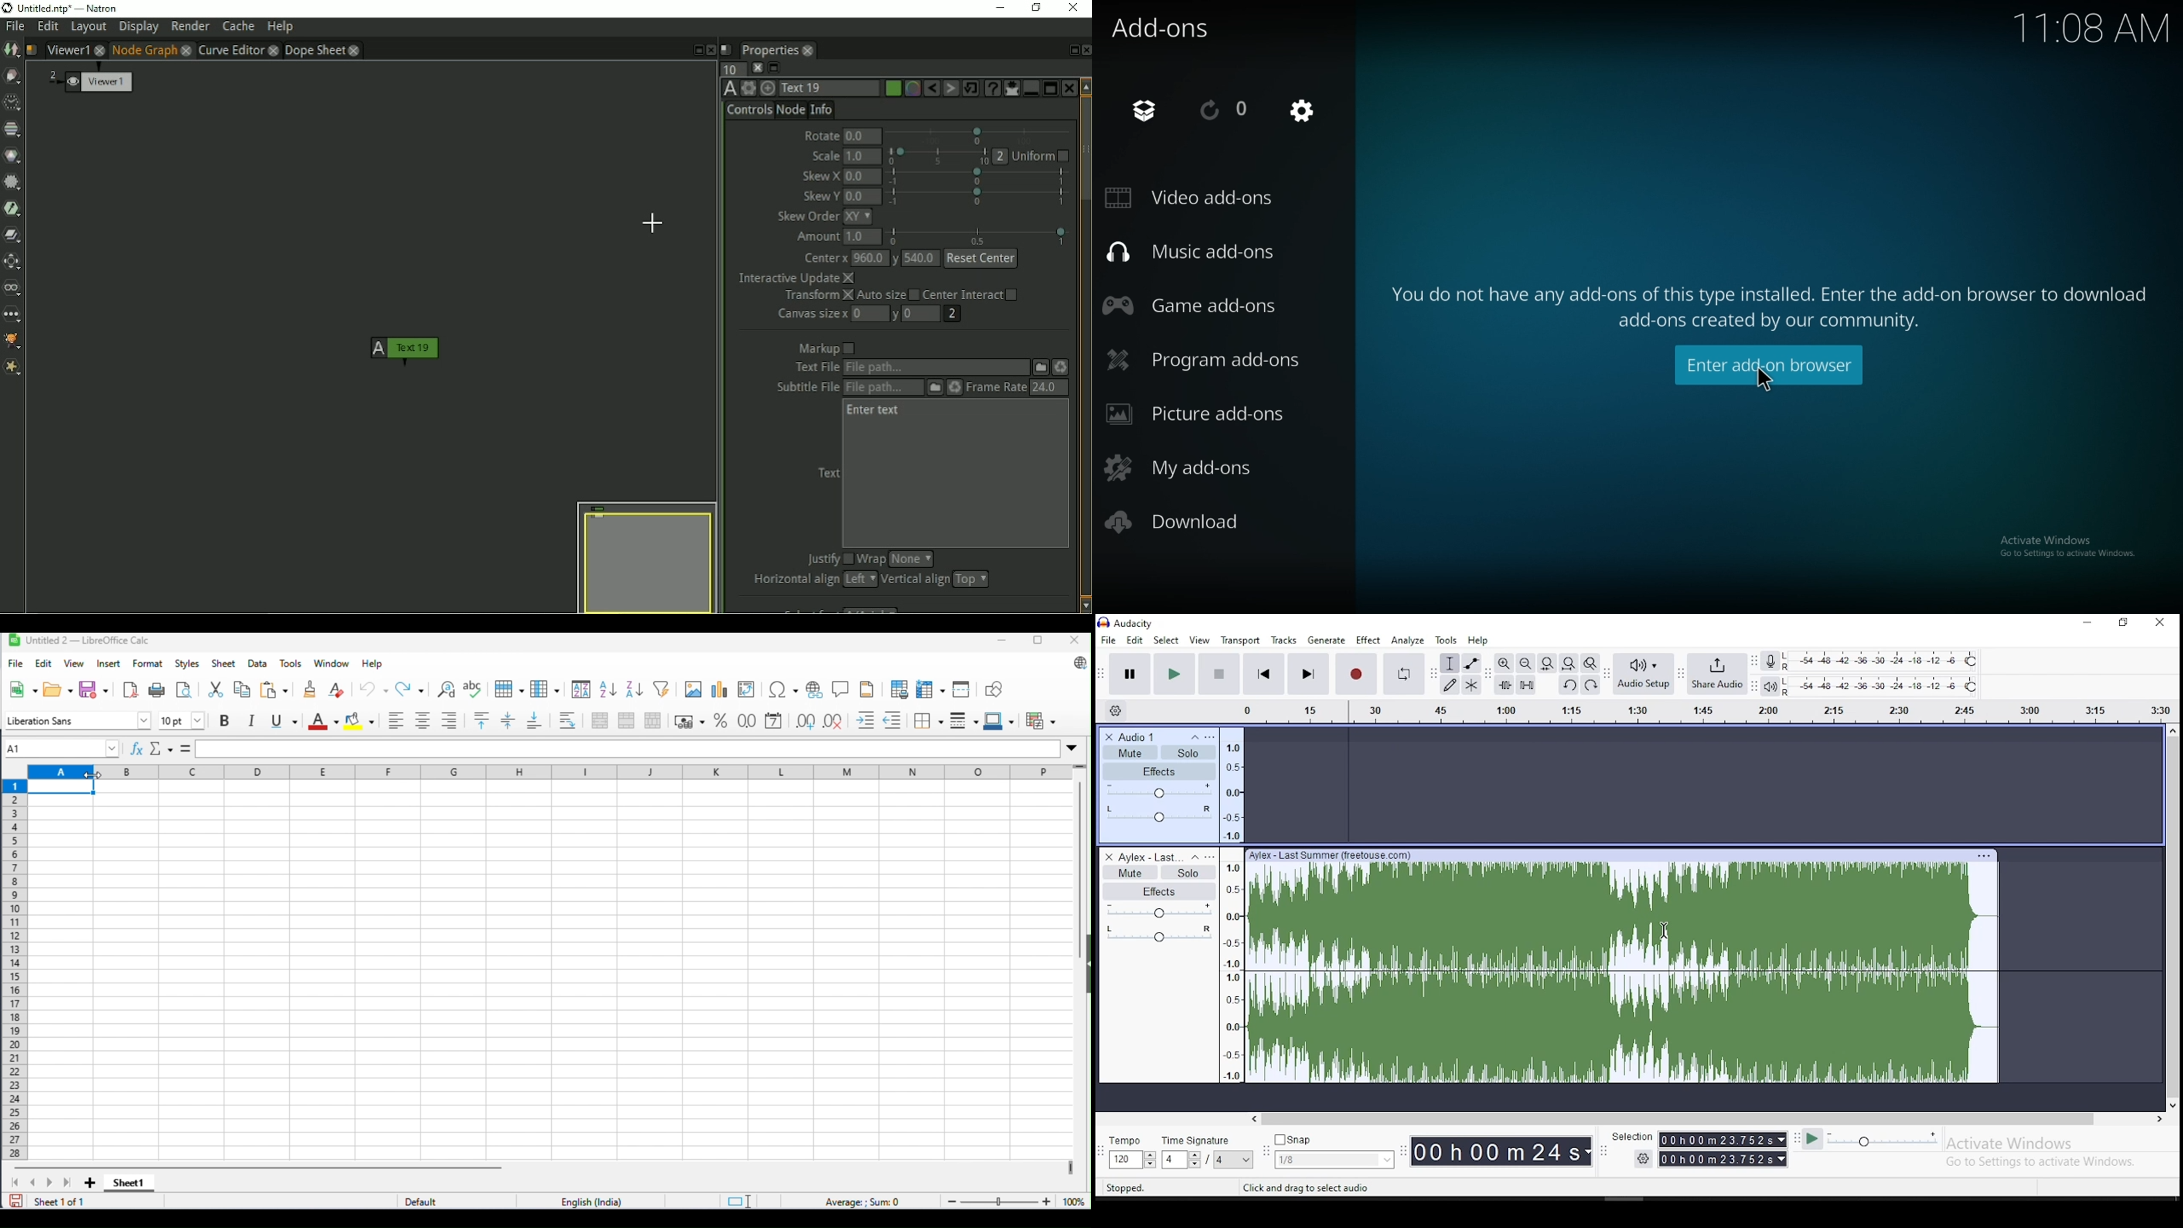 This screenshot has height=1232, width=2184. I want to click on redo, so click(1224, 109).